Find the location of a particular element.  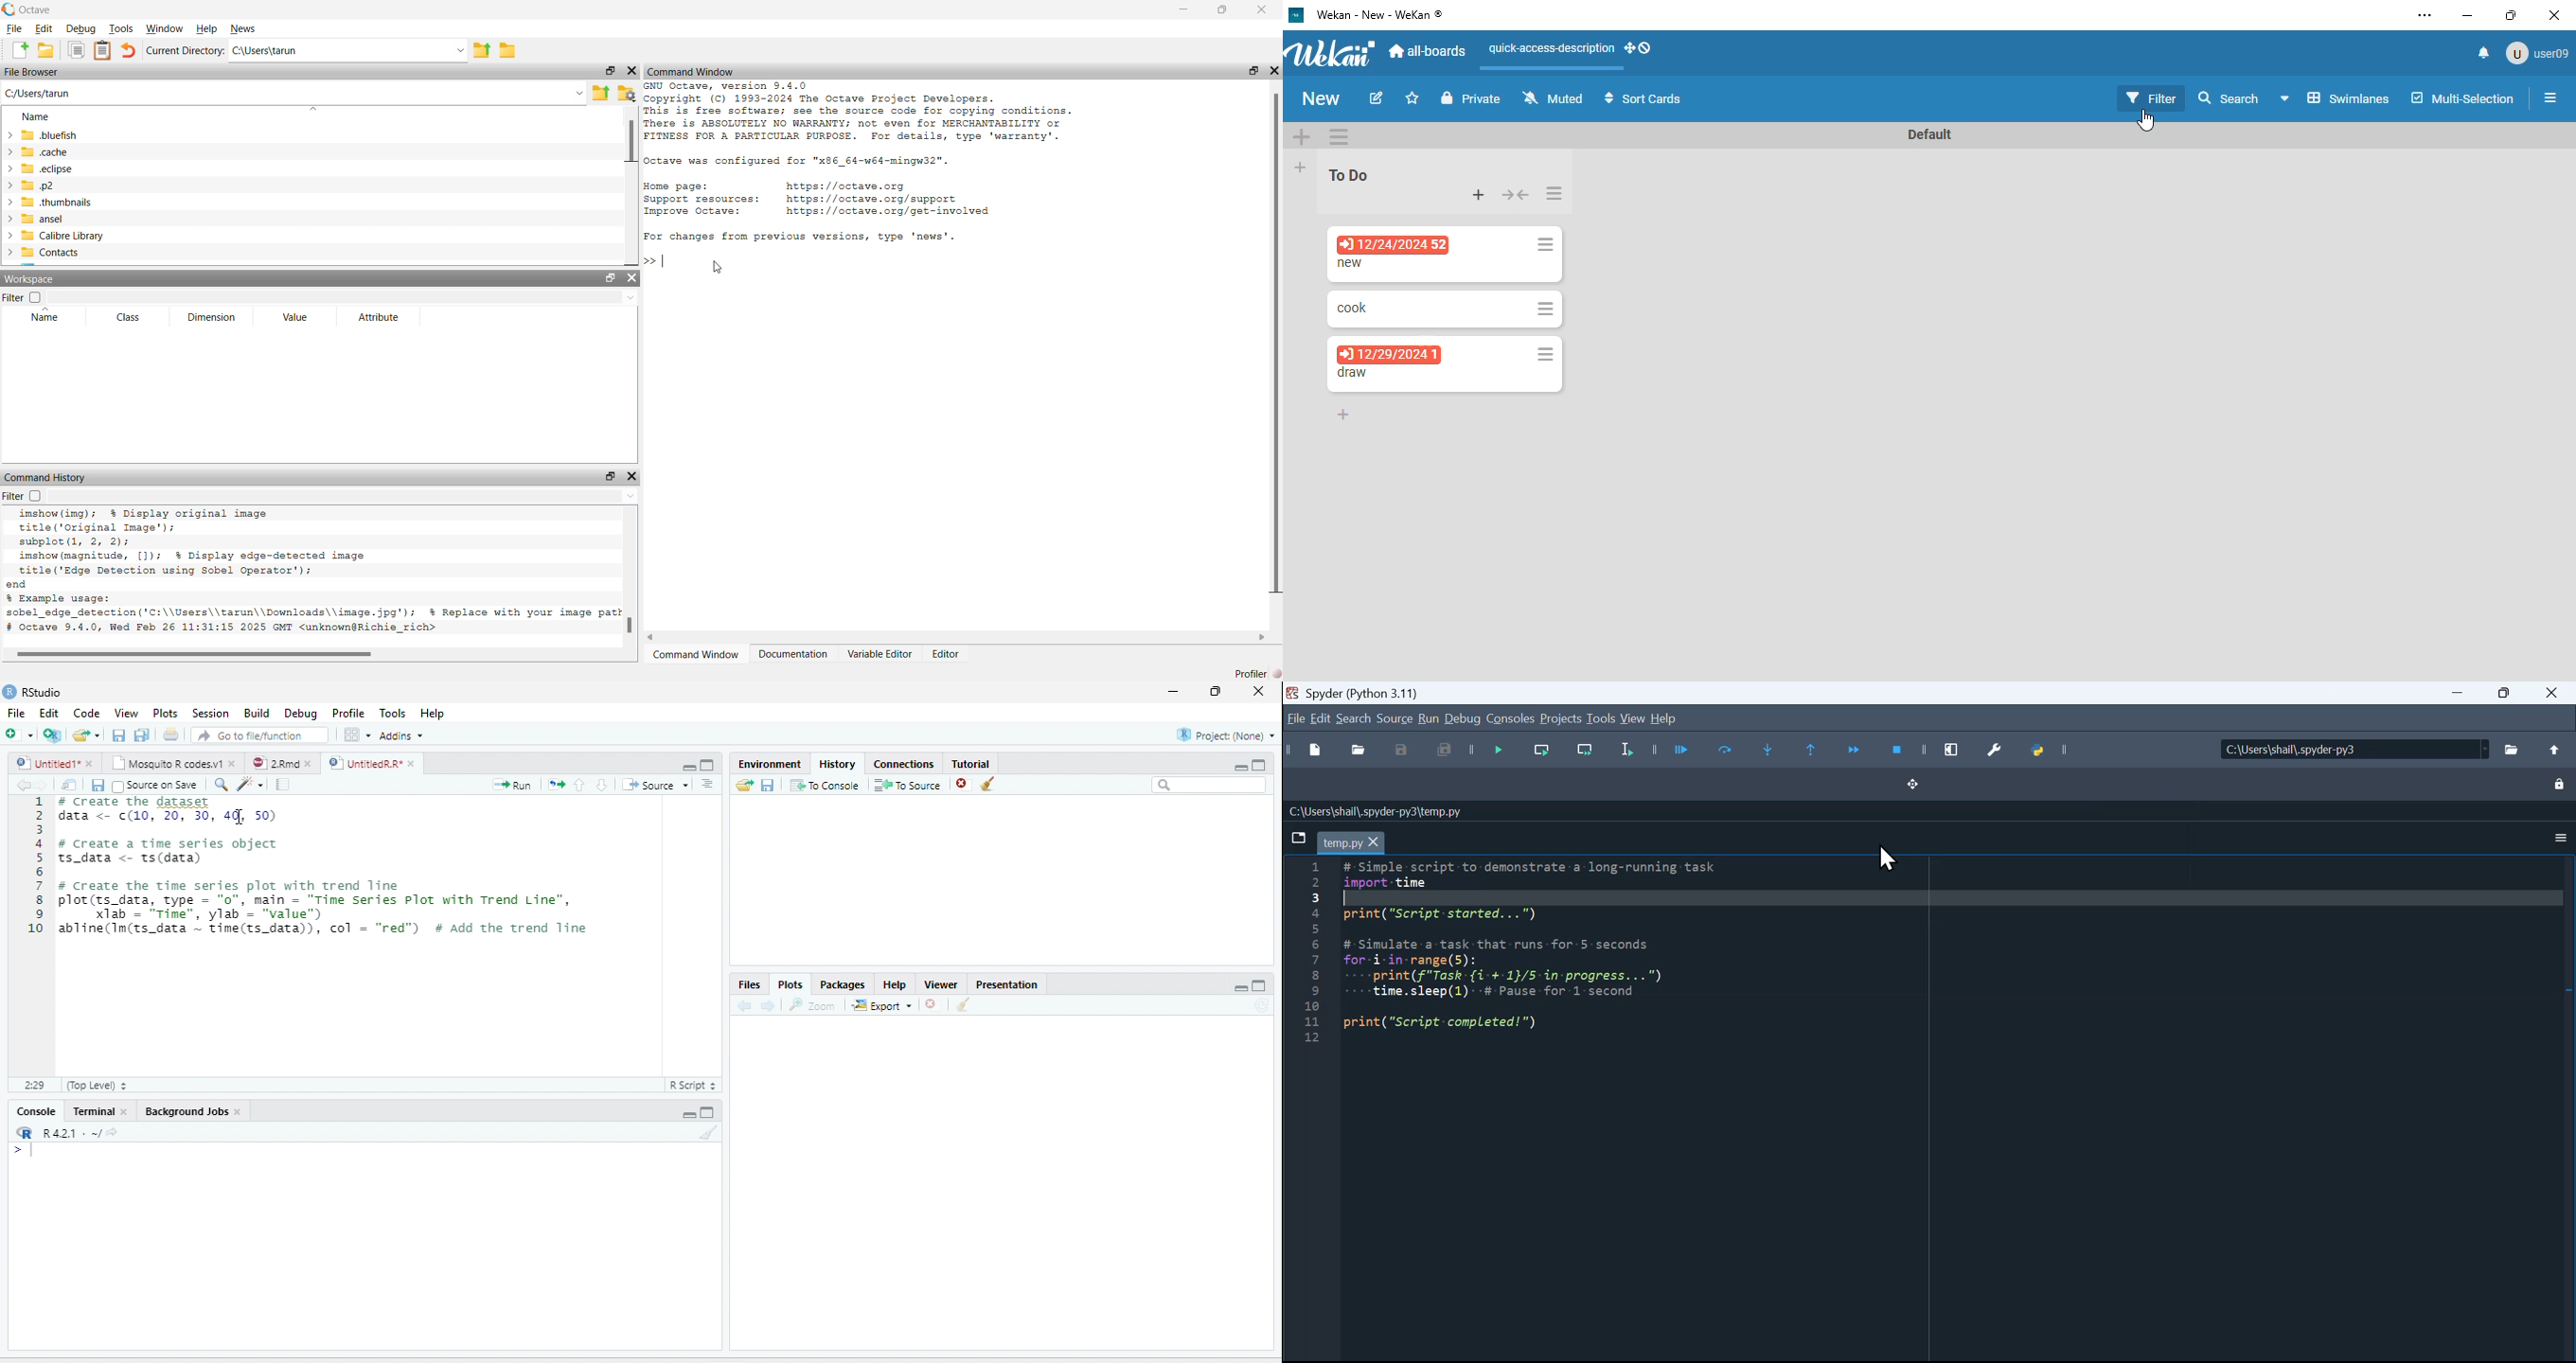

Profile is located at coordinates (346, 713).